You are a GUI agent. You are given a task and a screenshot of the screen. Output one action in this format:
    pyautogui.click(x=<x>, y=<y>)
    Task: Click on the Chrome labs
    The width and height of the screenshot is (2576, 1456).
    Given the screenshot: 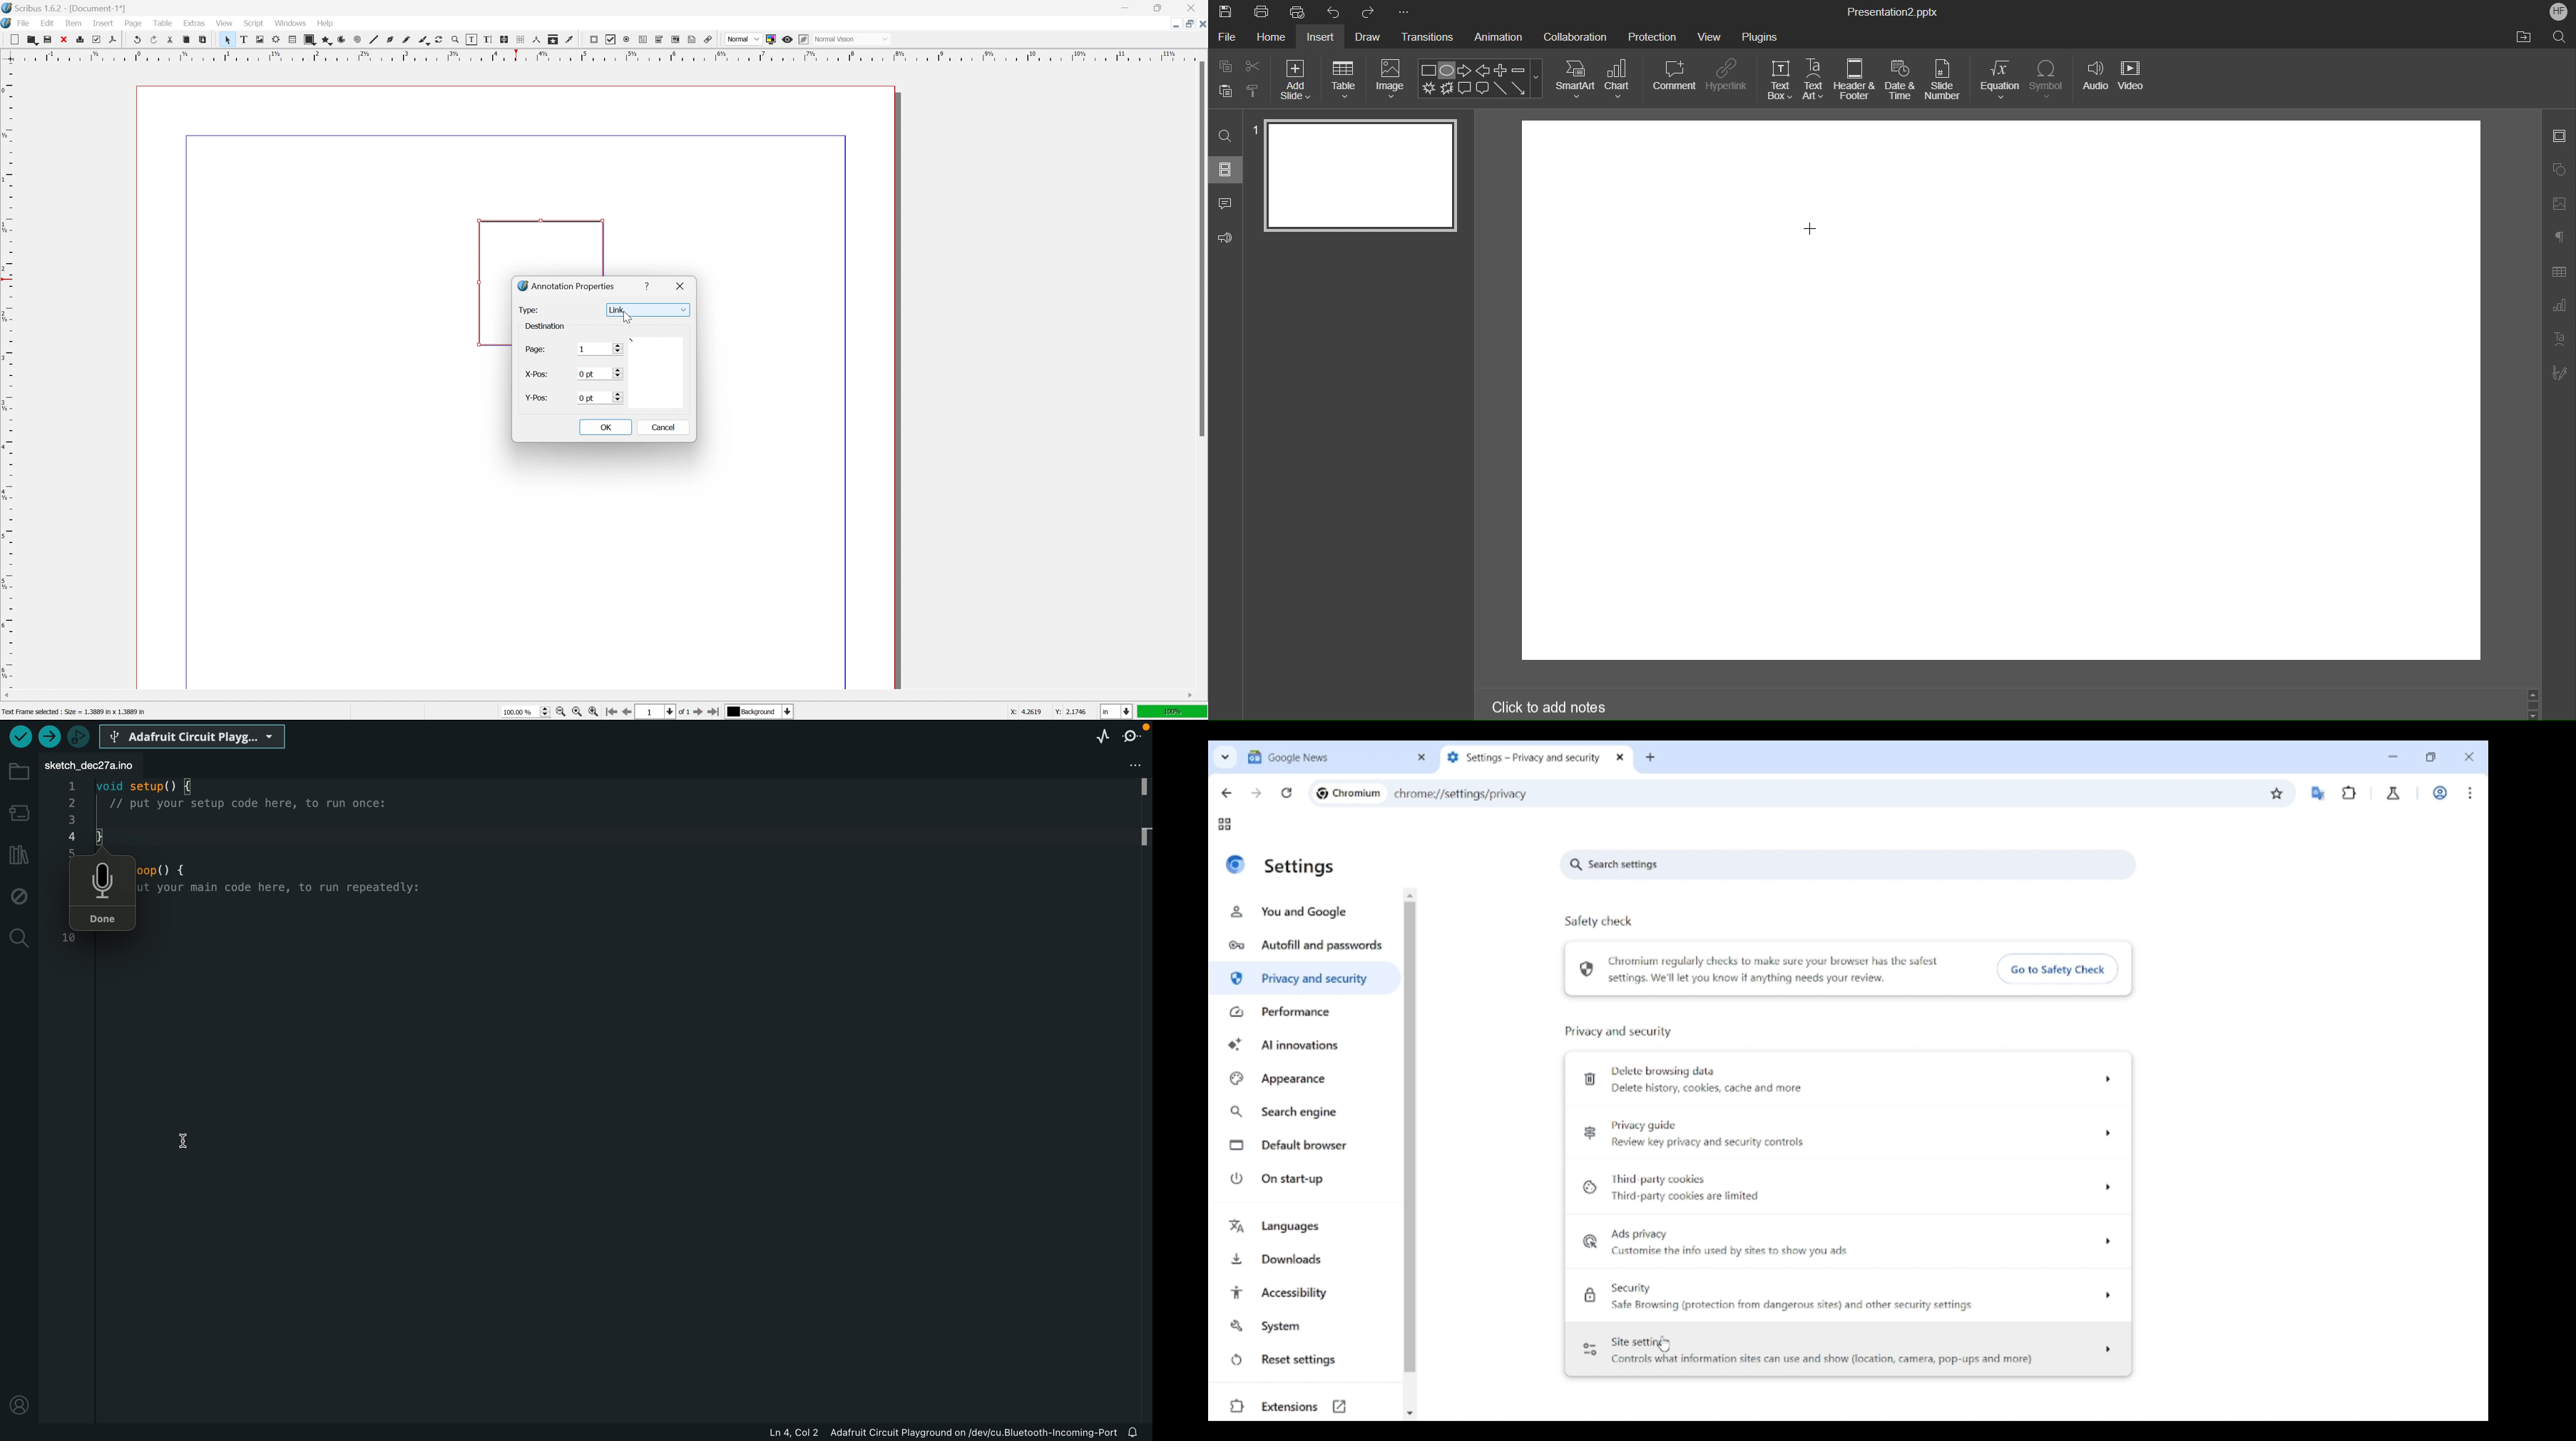 What is the action you would take?
    pyautogui.click(x=2394, y=793)
    